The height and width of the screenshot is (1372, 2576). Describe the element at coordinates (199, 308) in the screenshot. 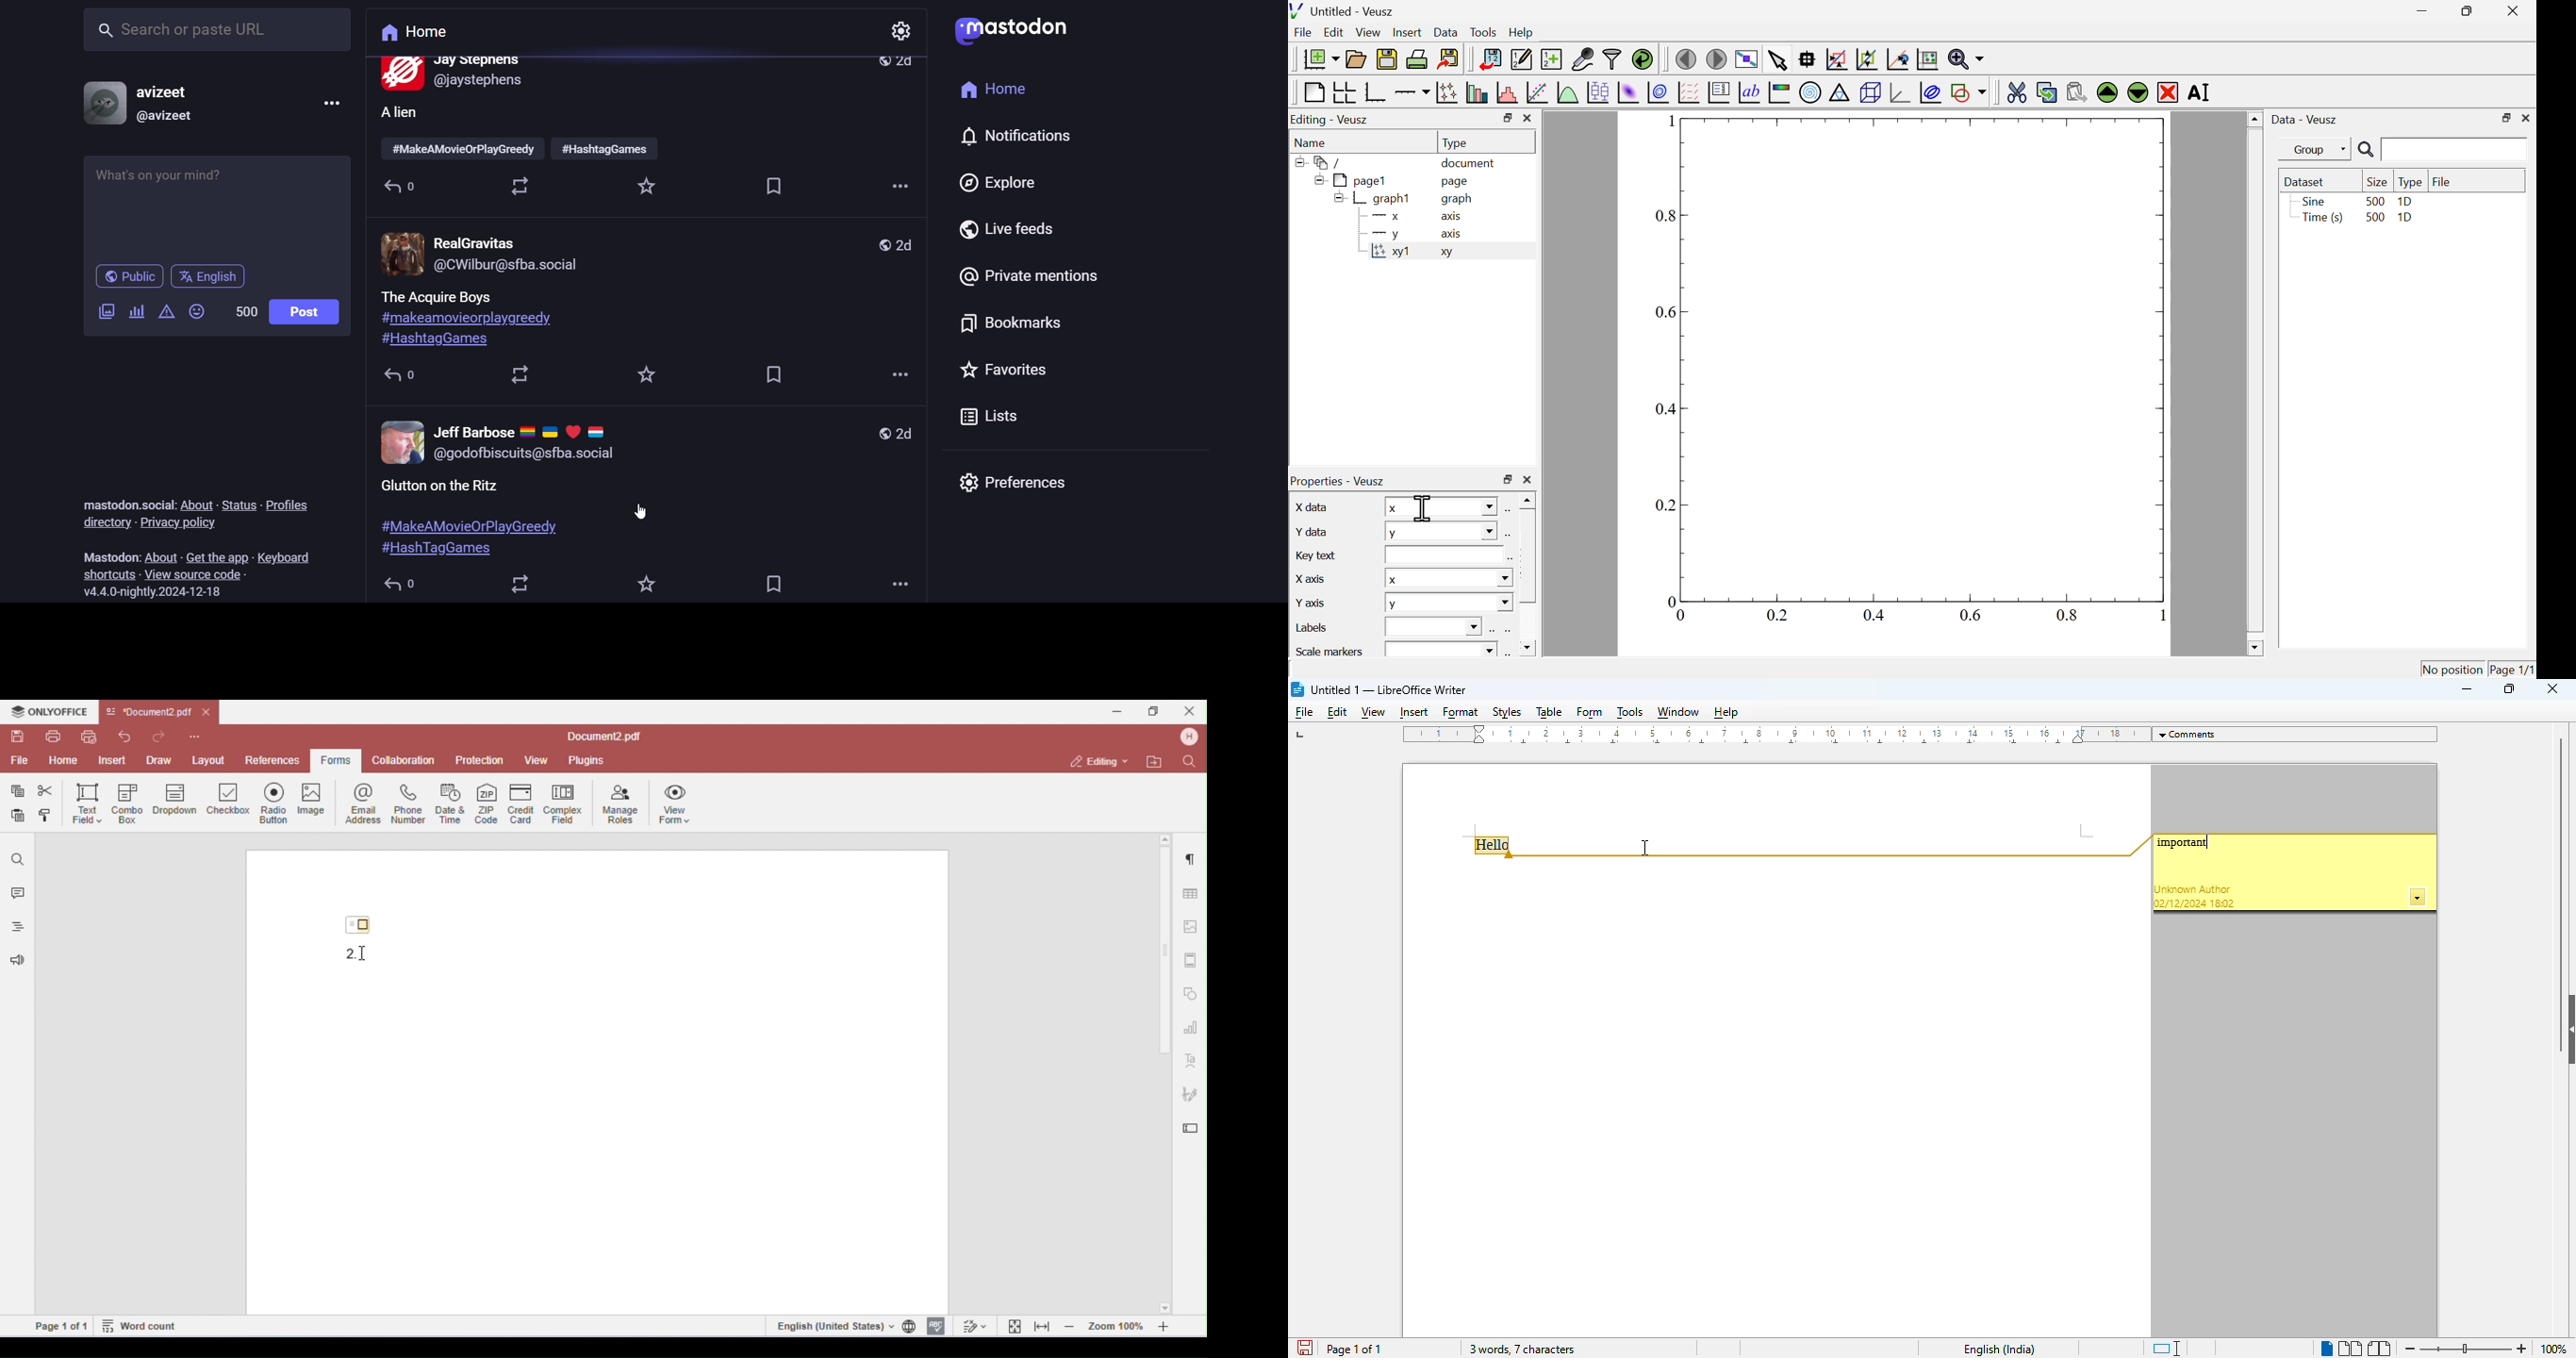

I see `emoji` at that location.